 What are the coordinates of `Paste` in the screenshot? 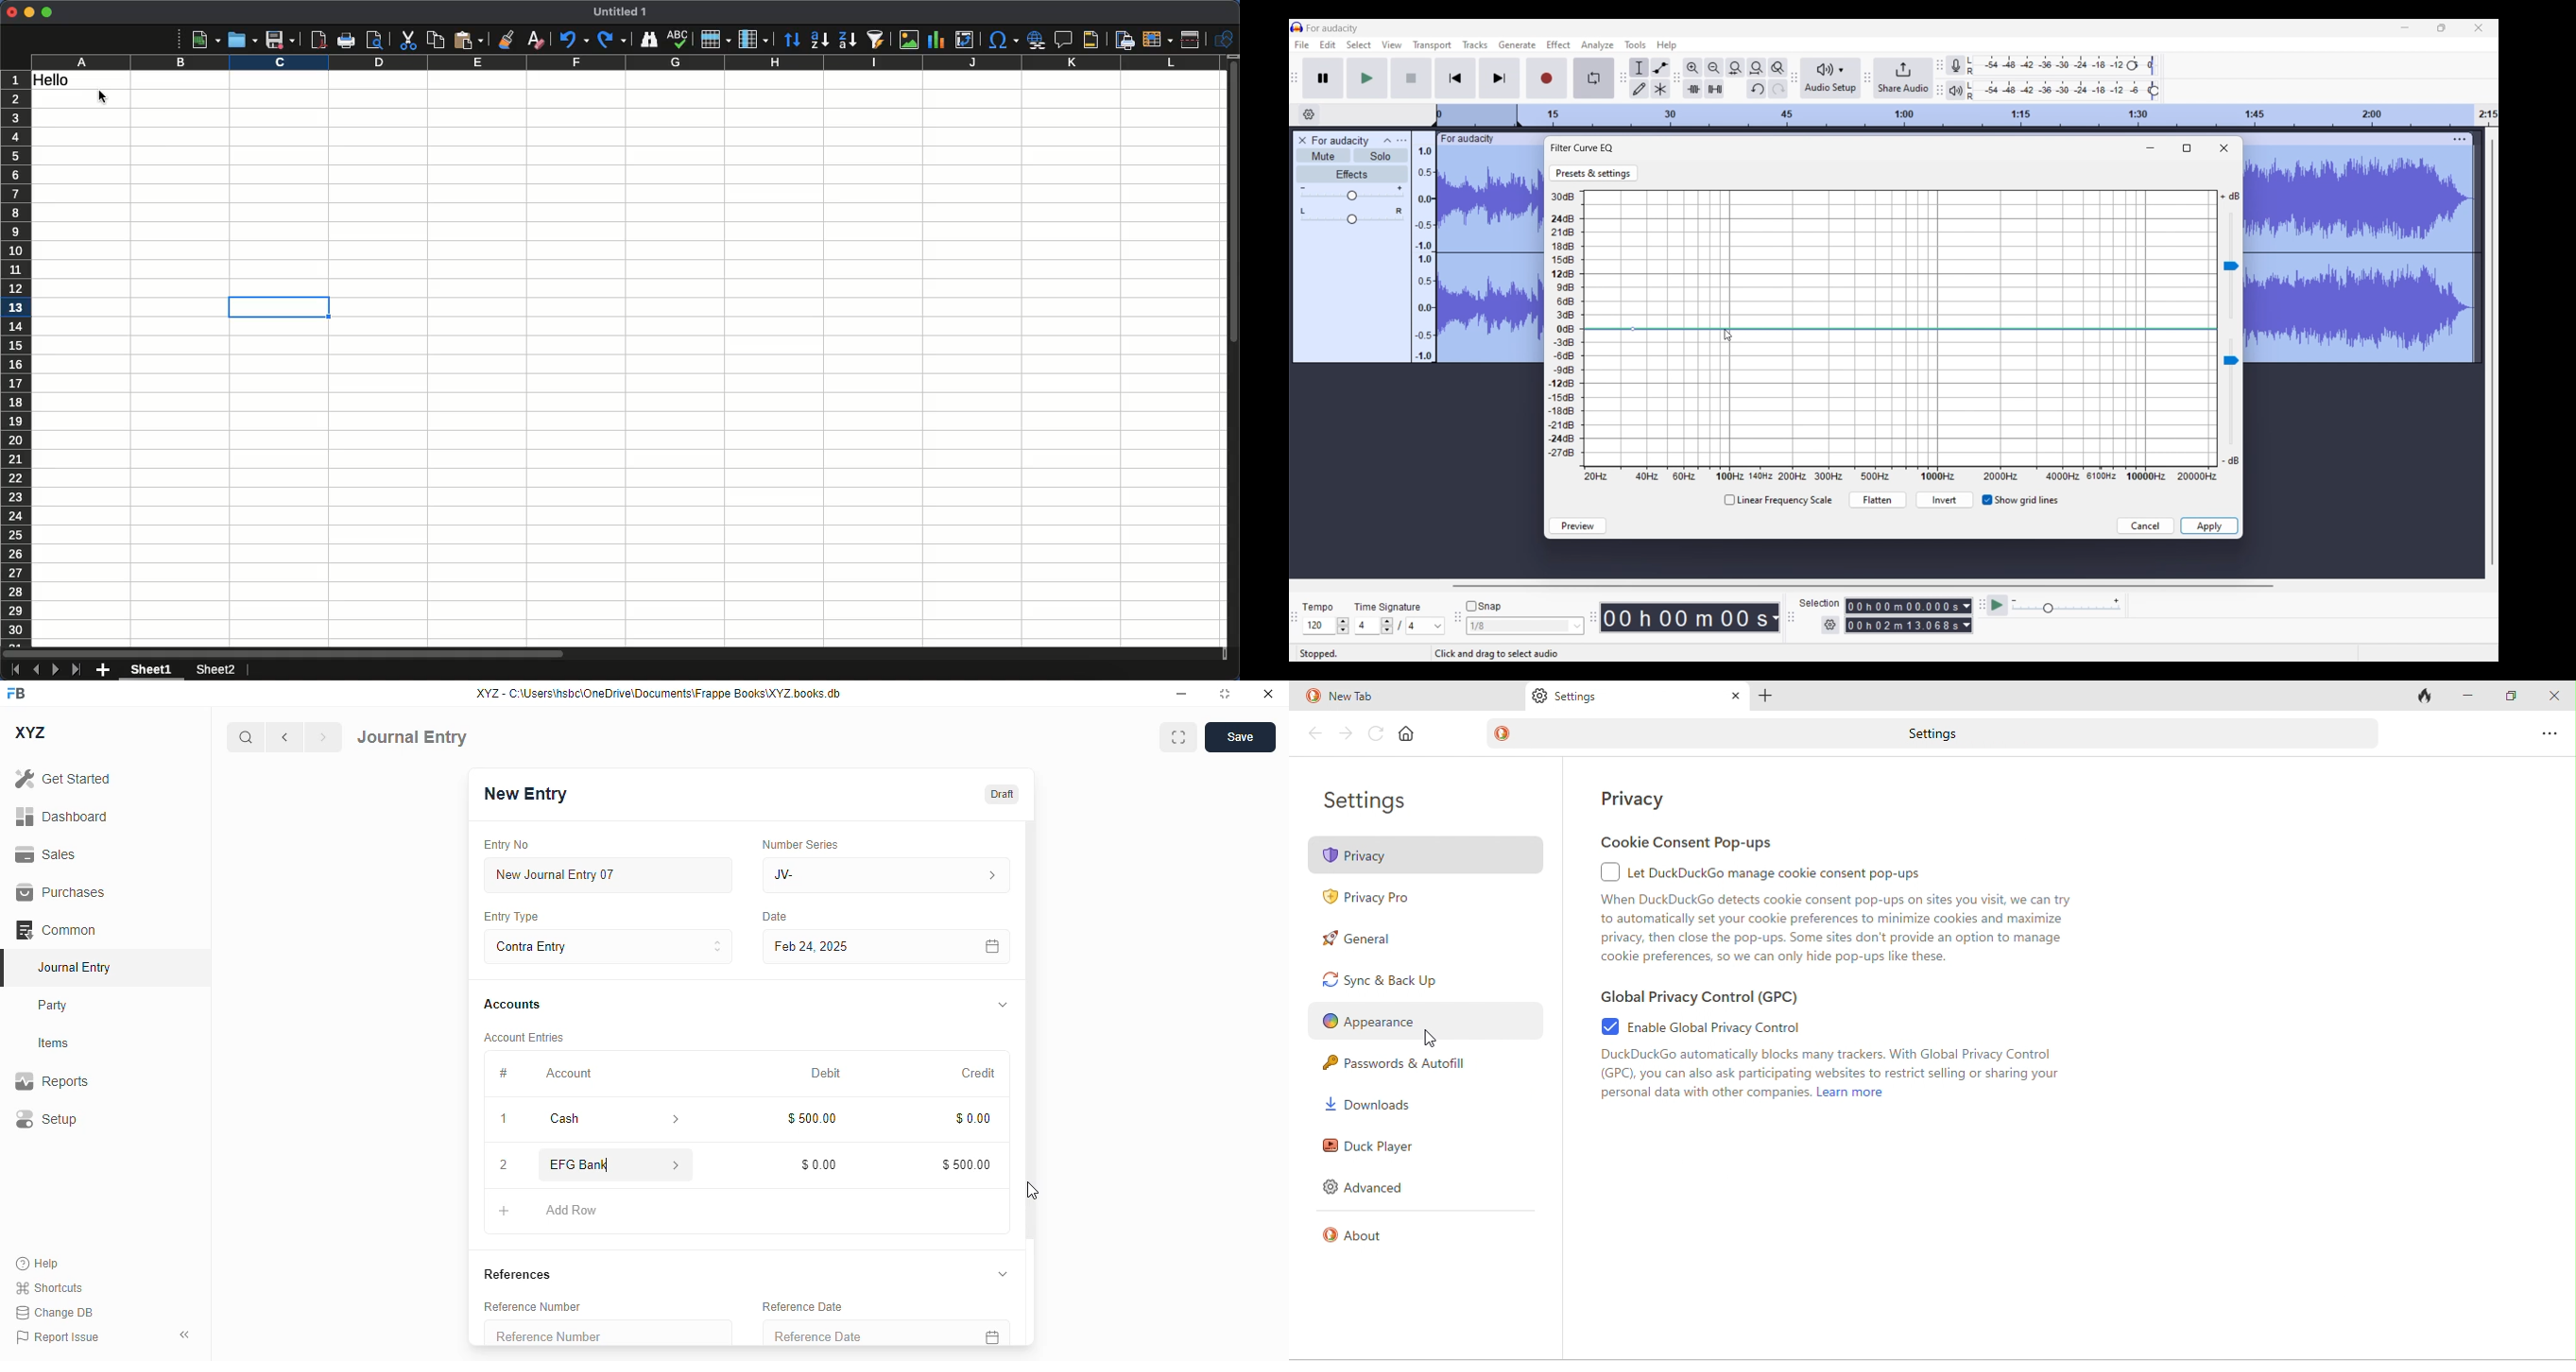 It's located at (469, 40).